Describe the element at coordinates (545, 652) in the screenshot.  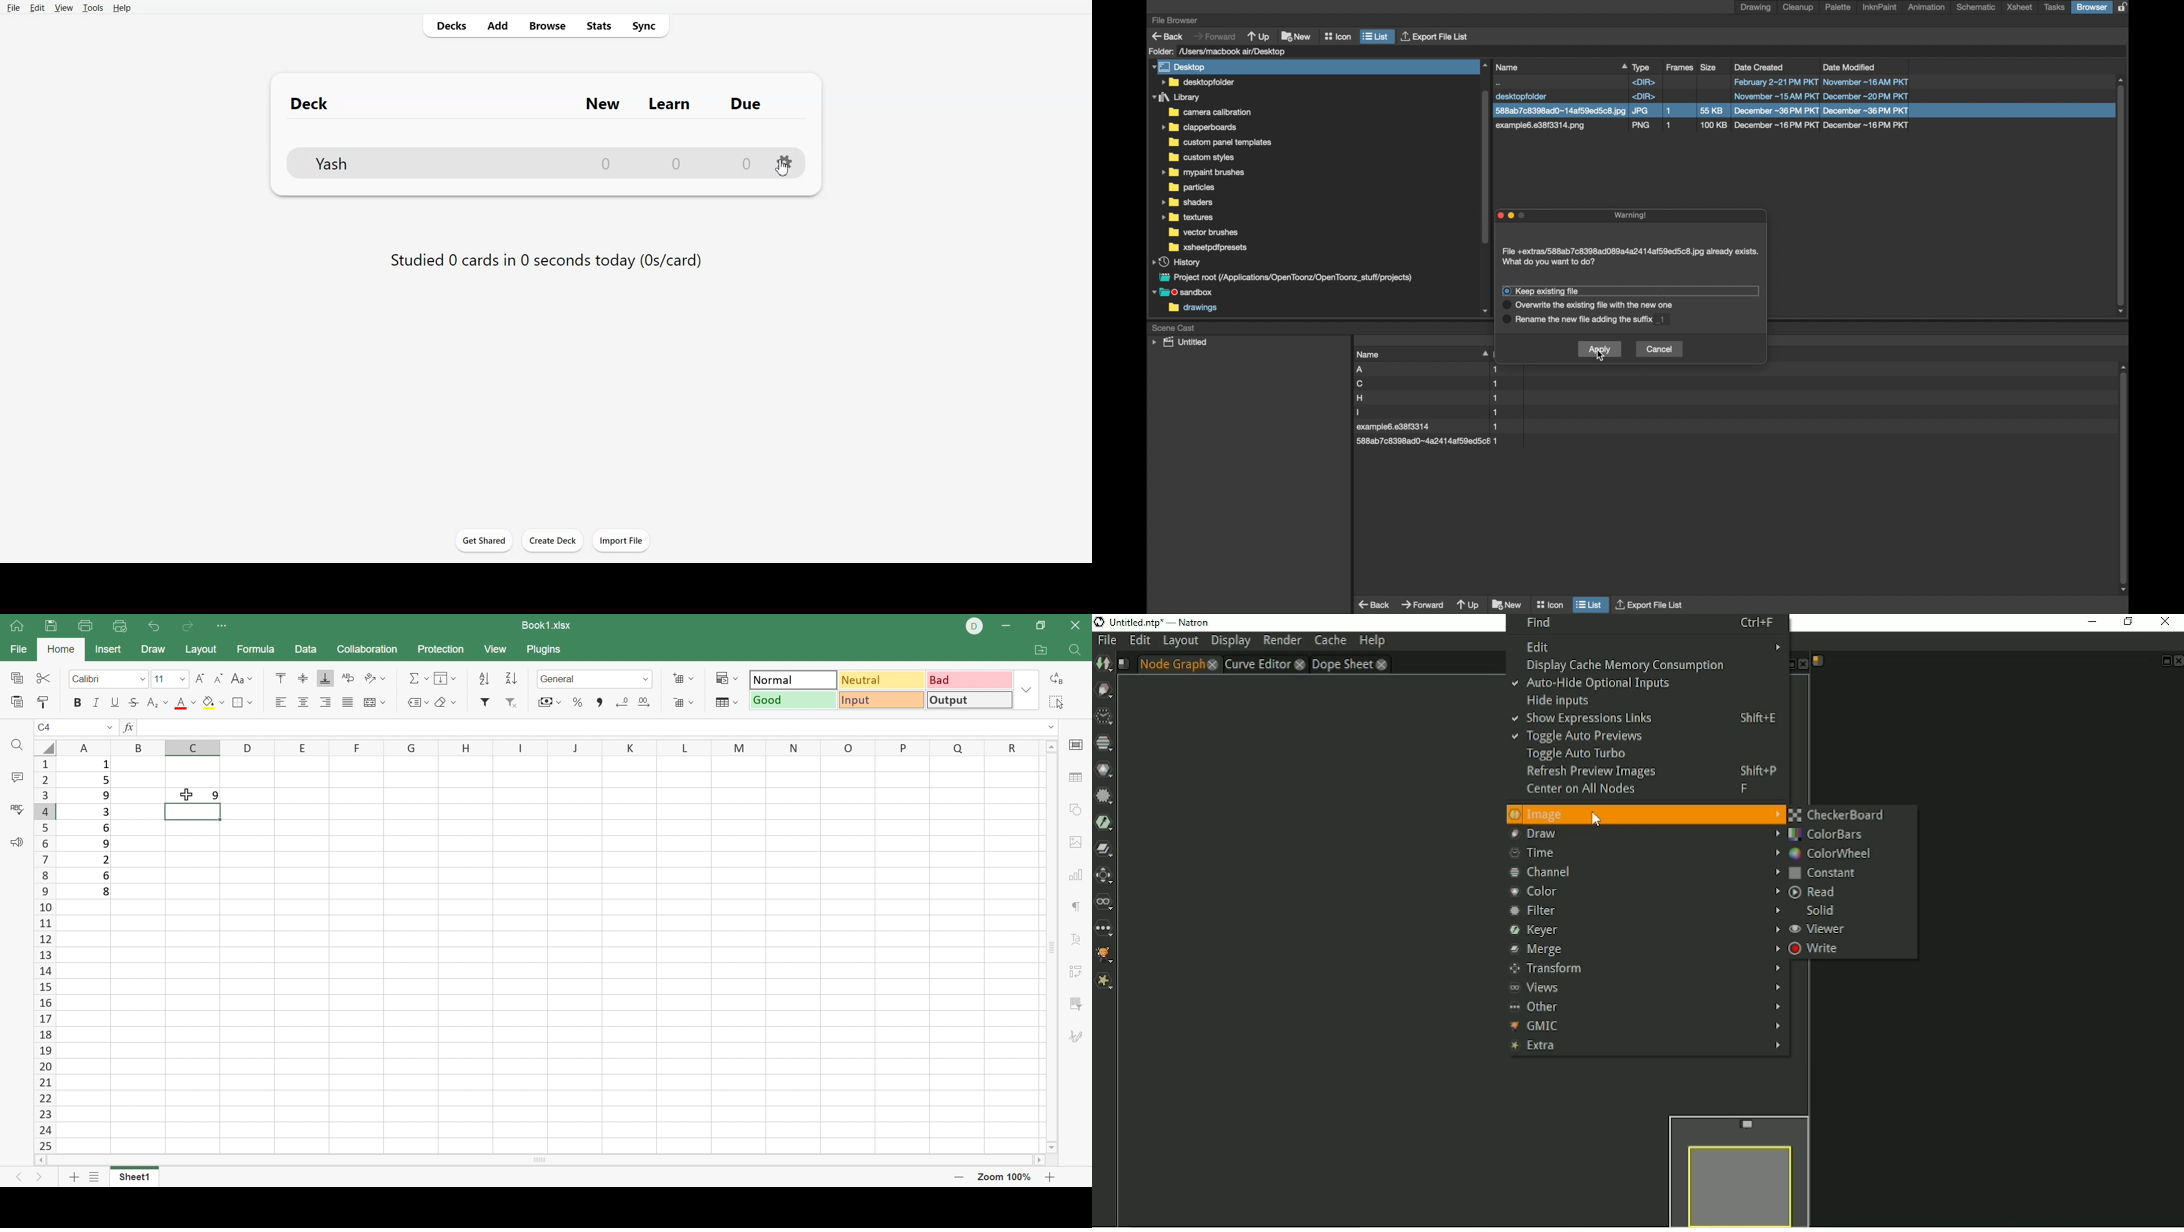
I see `Plugins` at that location.